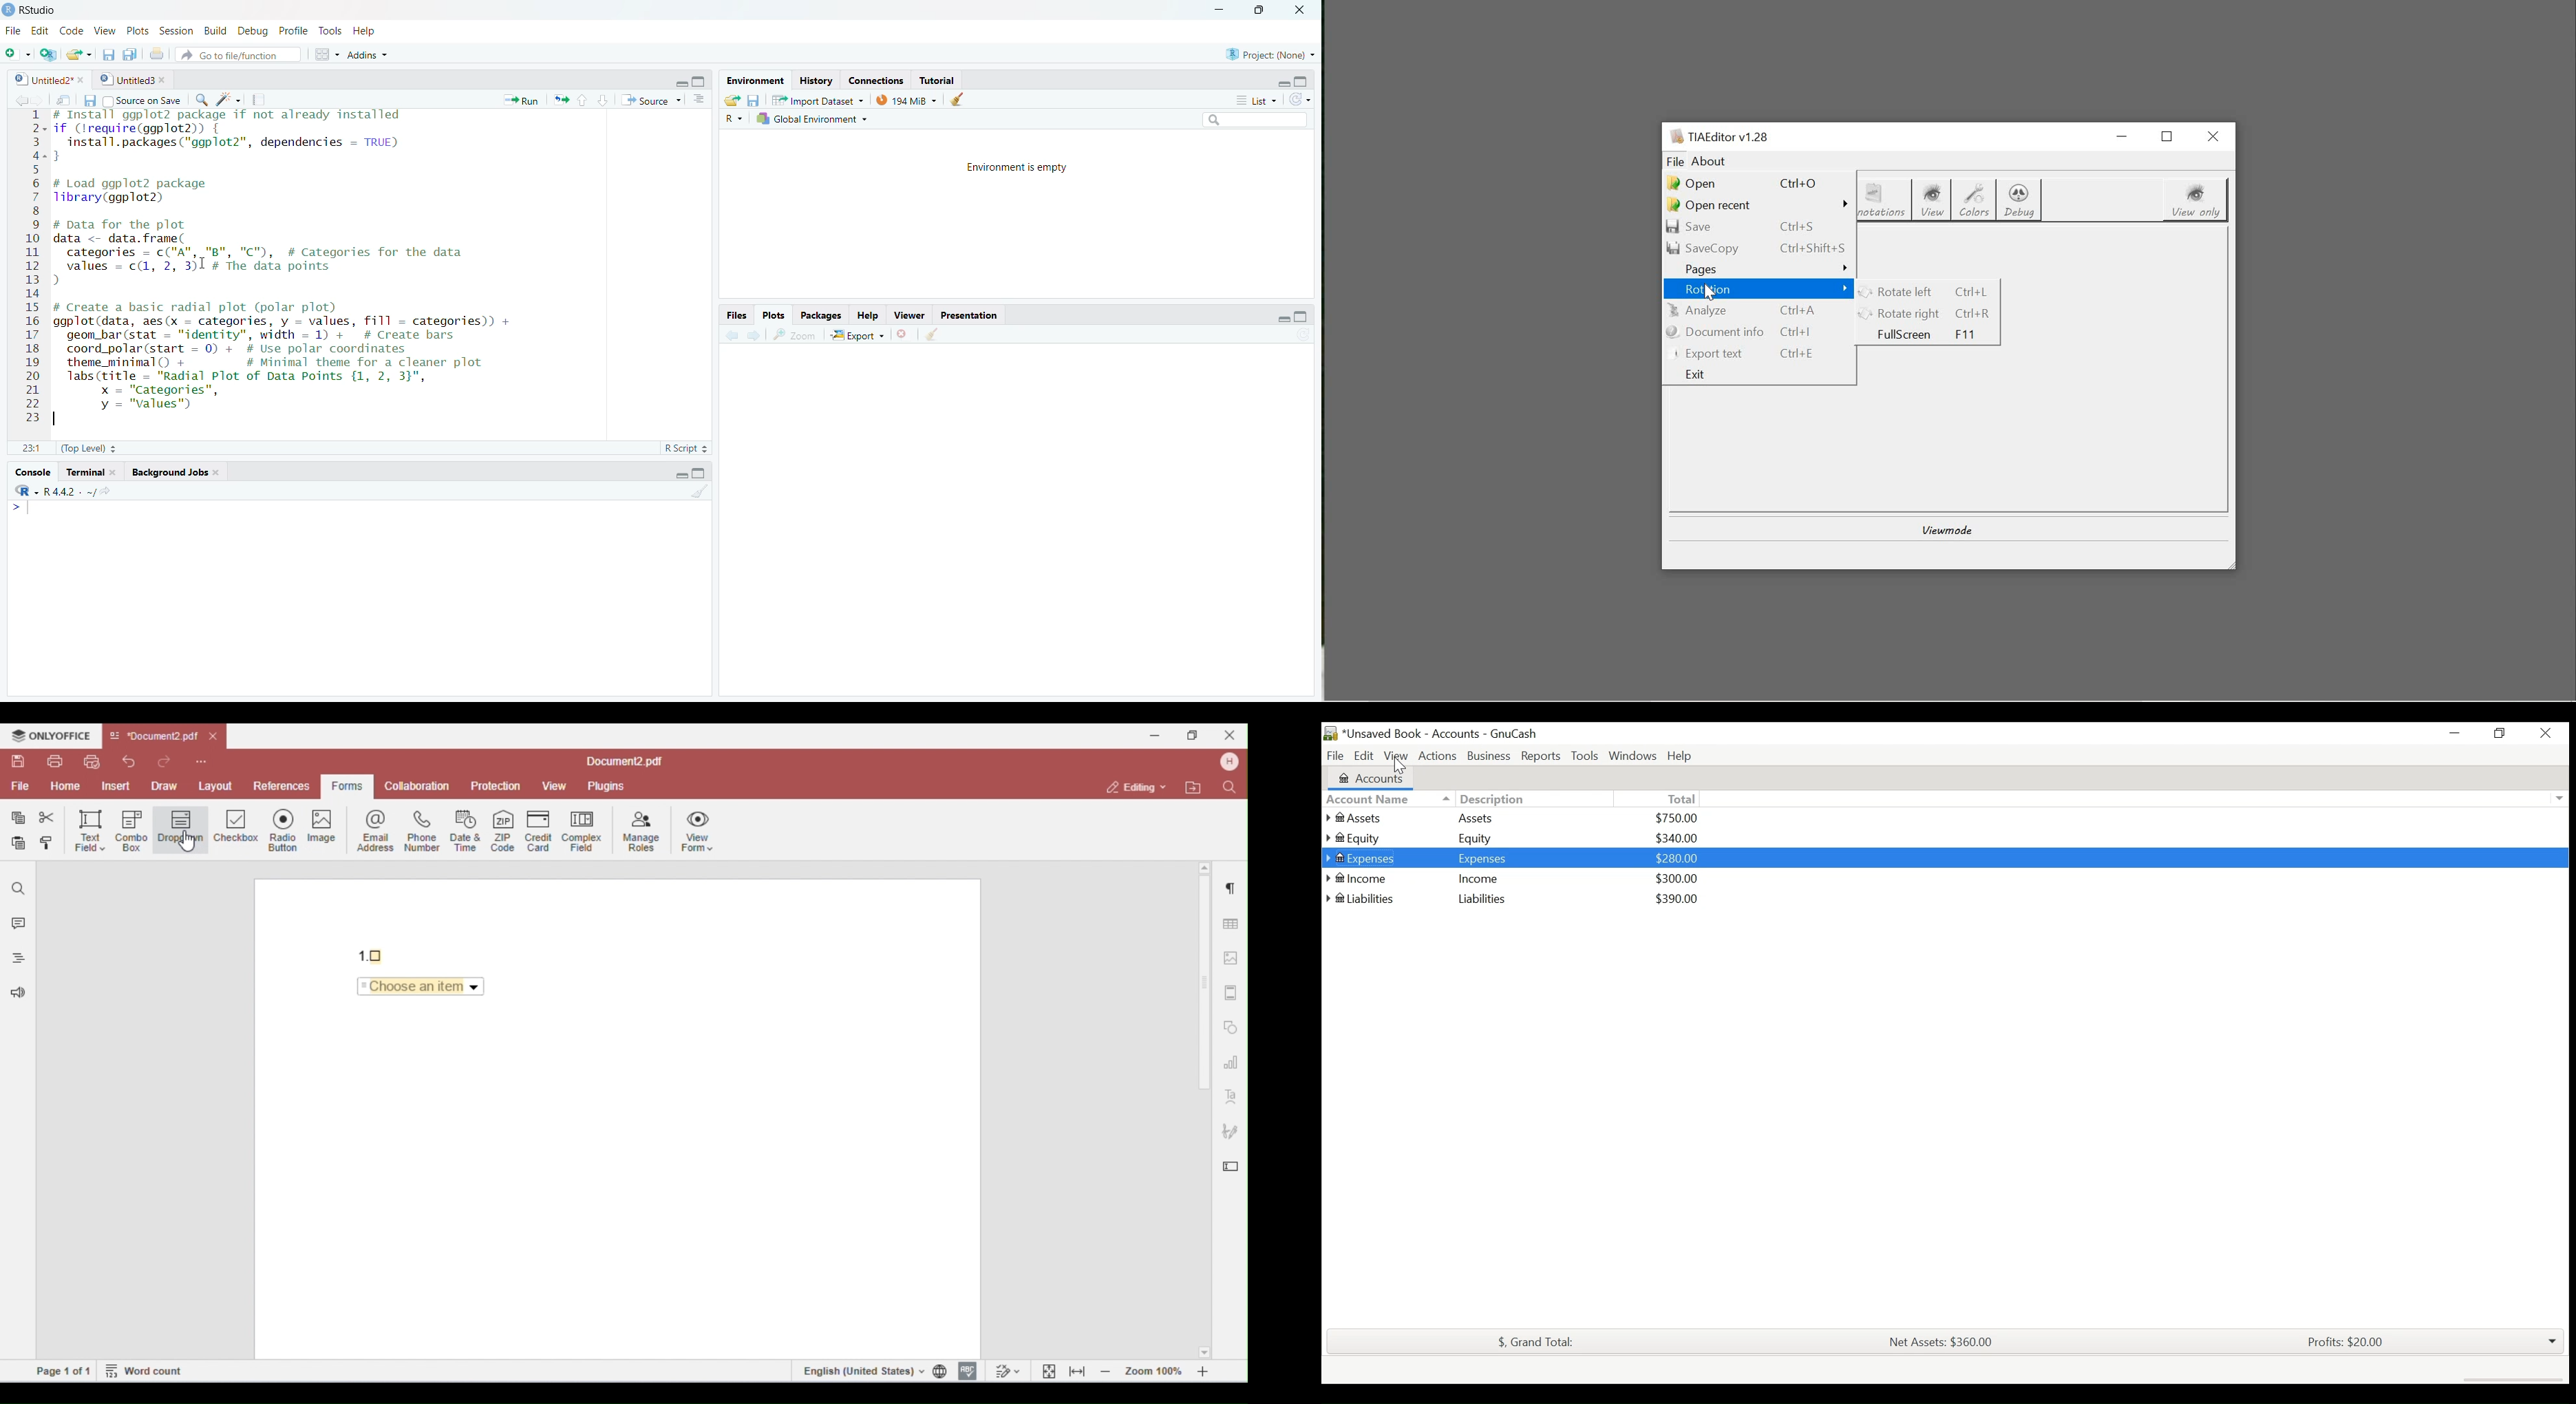 This screenshot has height=1428, width=2576. What do you see at coordinates (262, 100) in the screenshot?
I see `compile report ` at bounding box center [262, 100].